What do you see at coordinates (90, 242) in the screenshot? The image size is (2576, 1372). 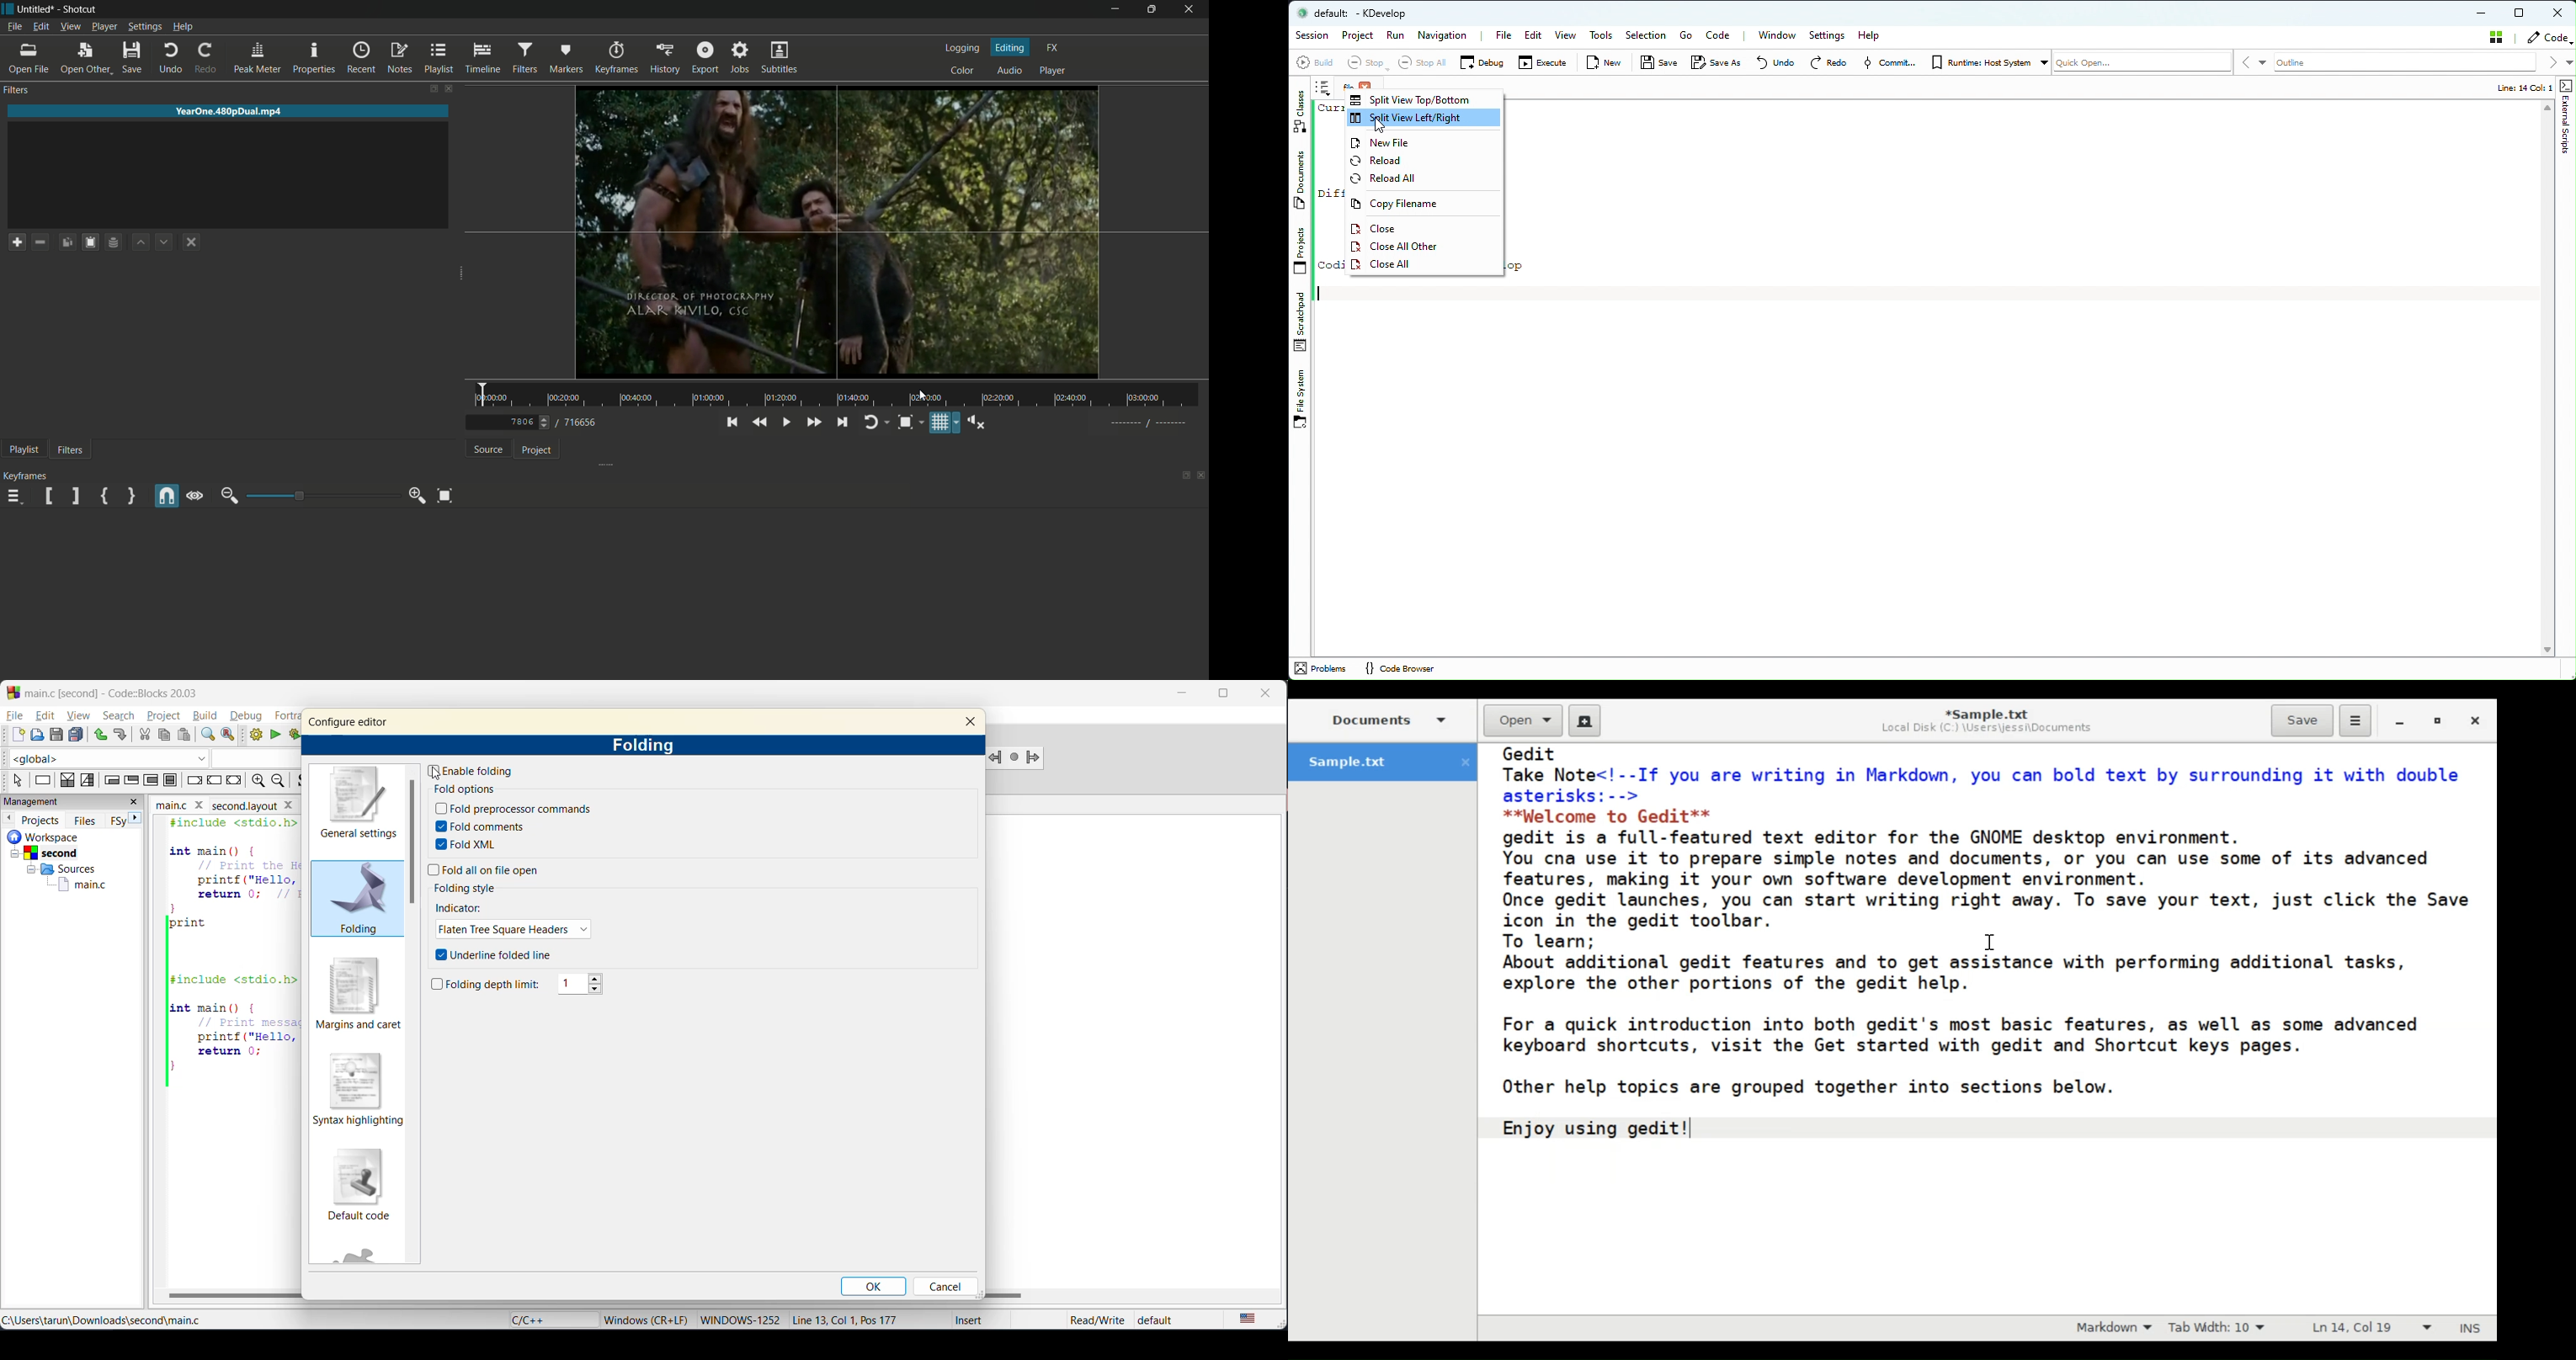 I see `paste filters` at bounding box center [90, 242].